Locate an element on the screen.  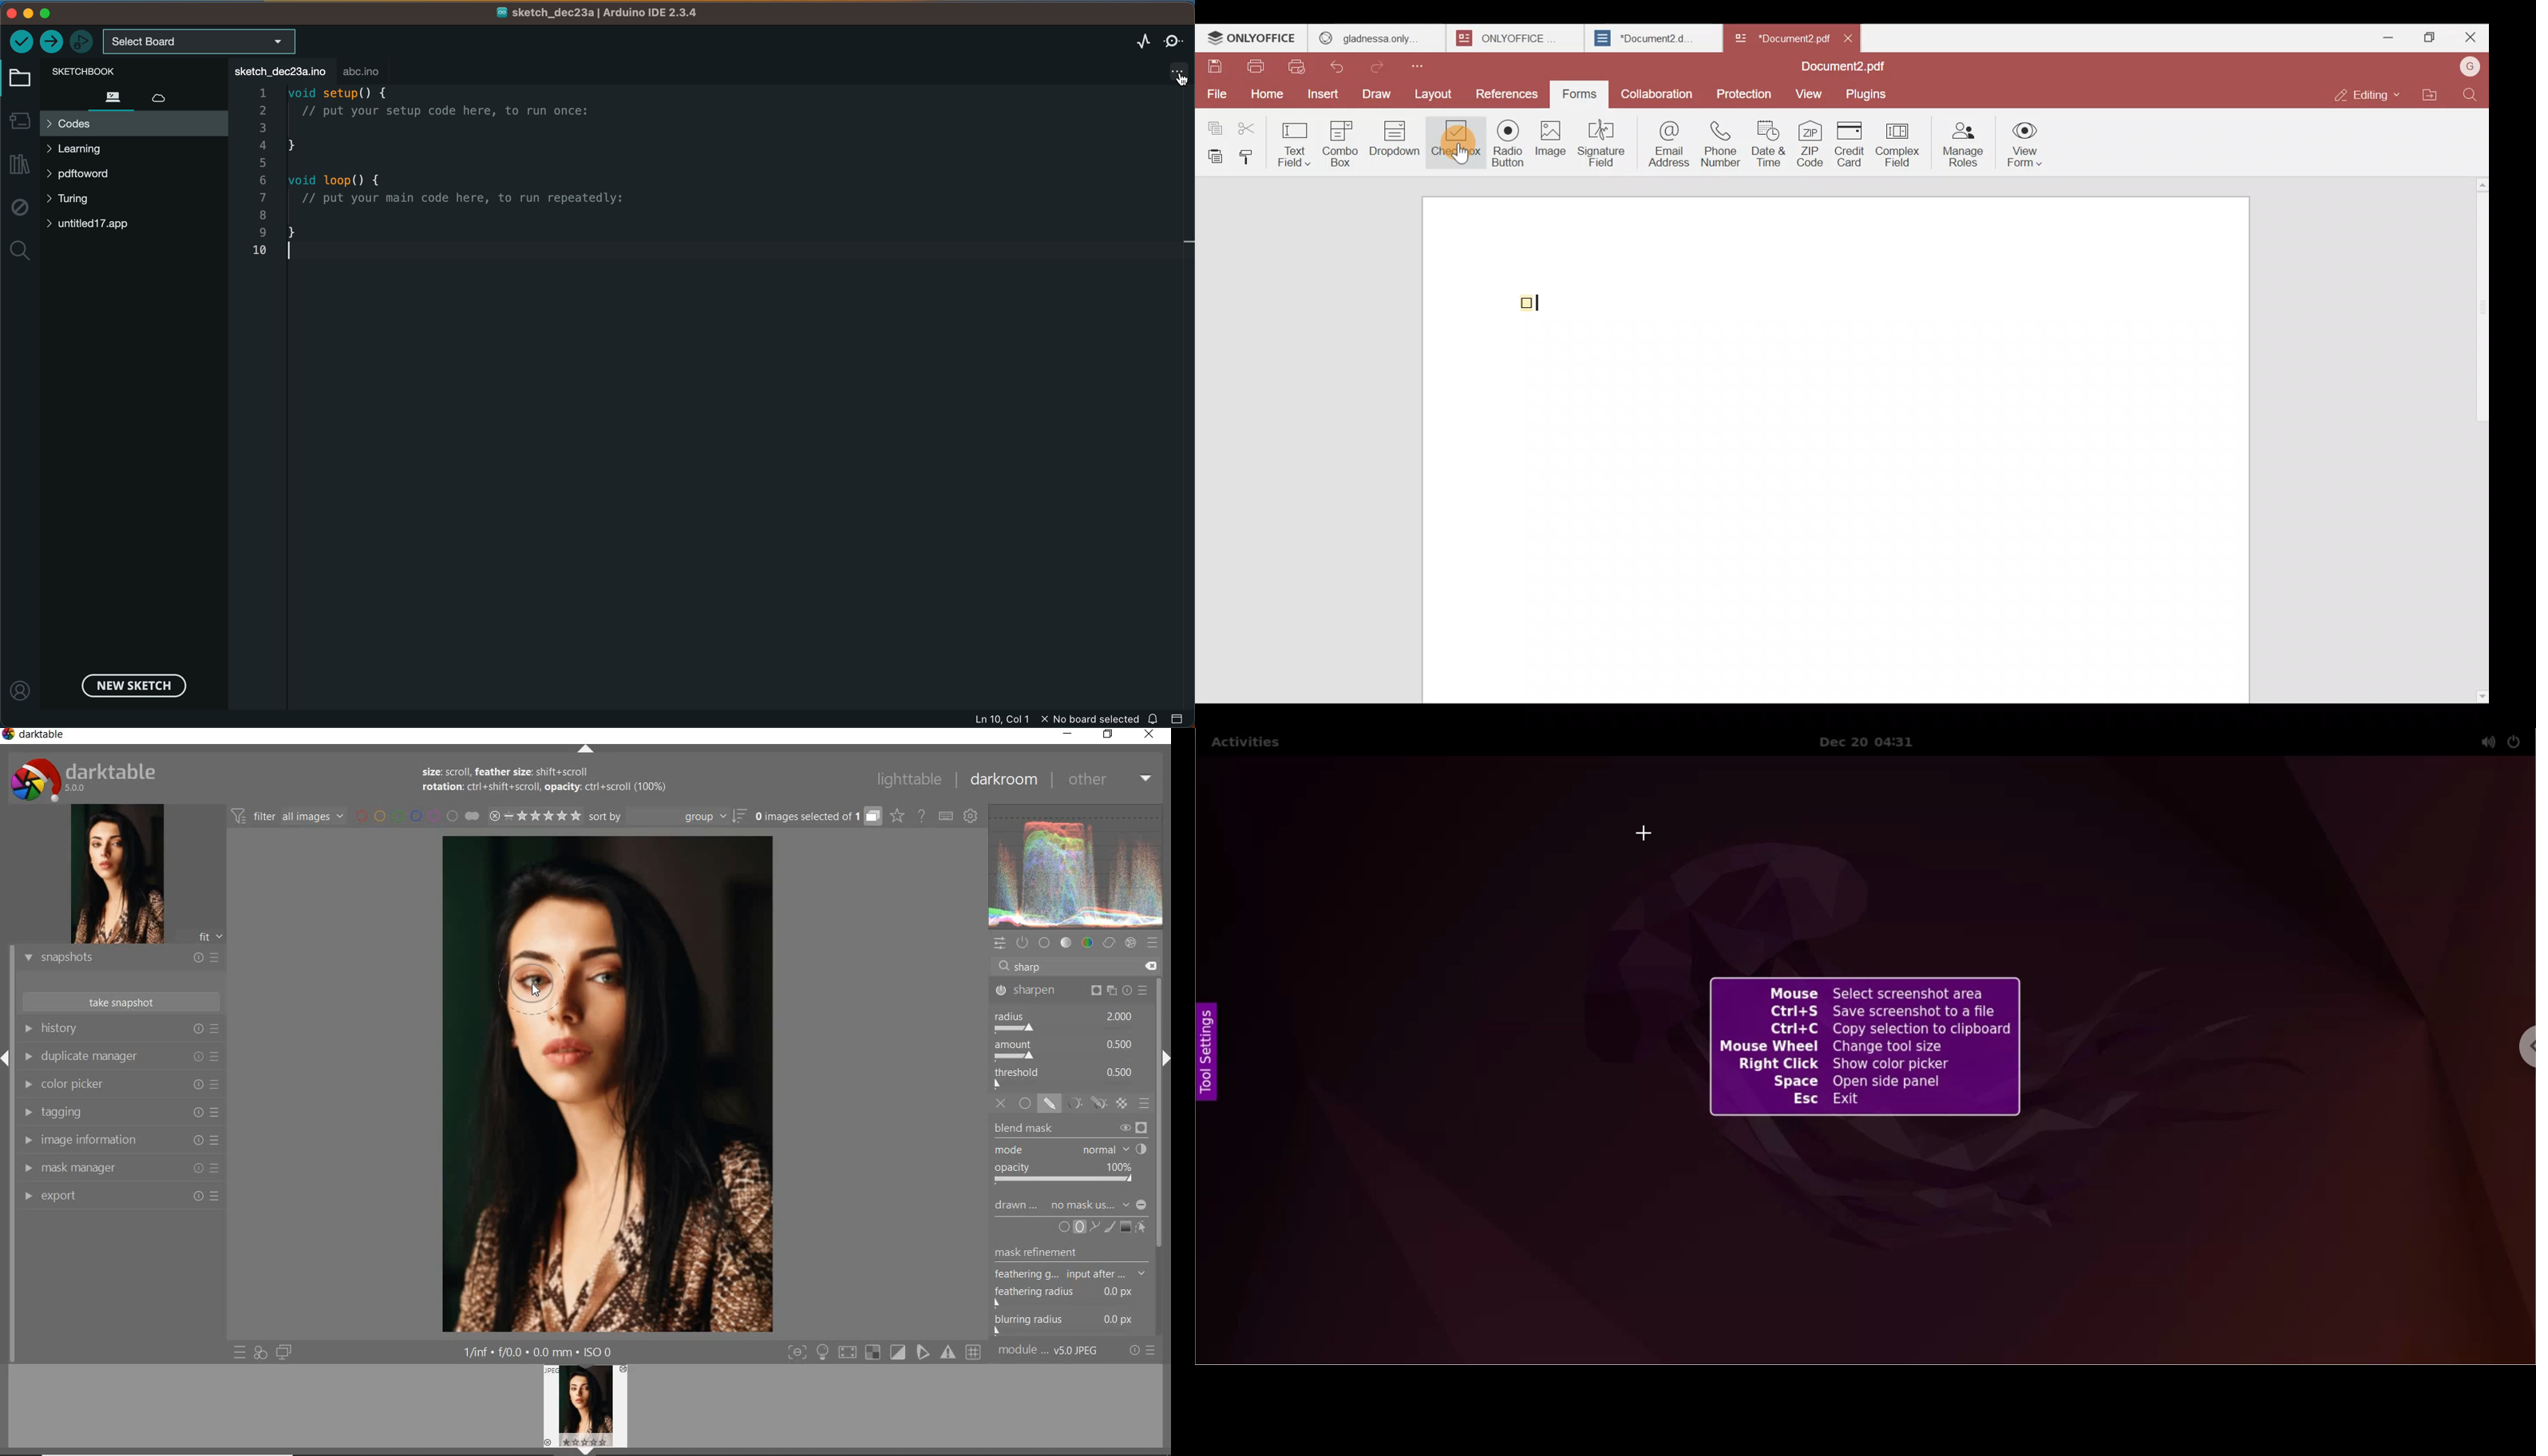
Document2.d is located at coordinates (1653, 42).